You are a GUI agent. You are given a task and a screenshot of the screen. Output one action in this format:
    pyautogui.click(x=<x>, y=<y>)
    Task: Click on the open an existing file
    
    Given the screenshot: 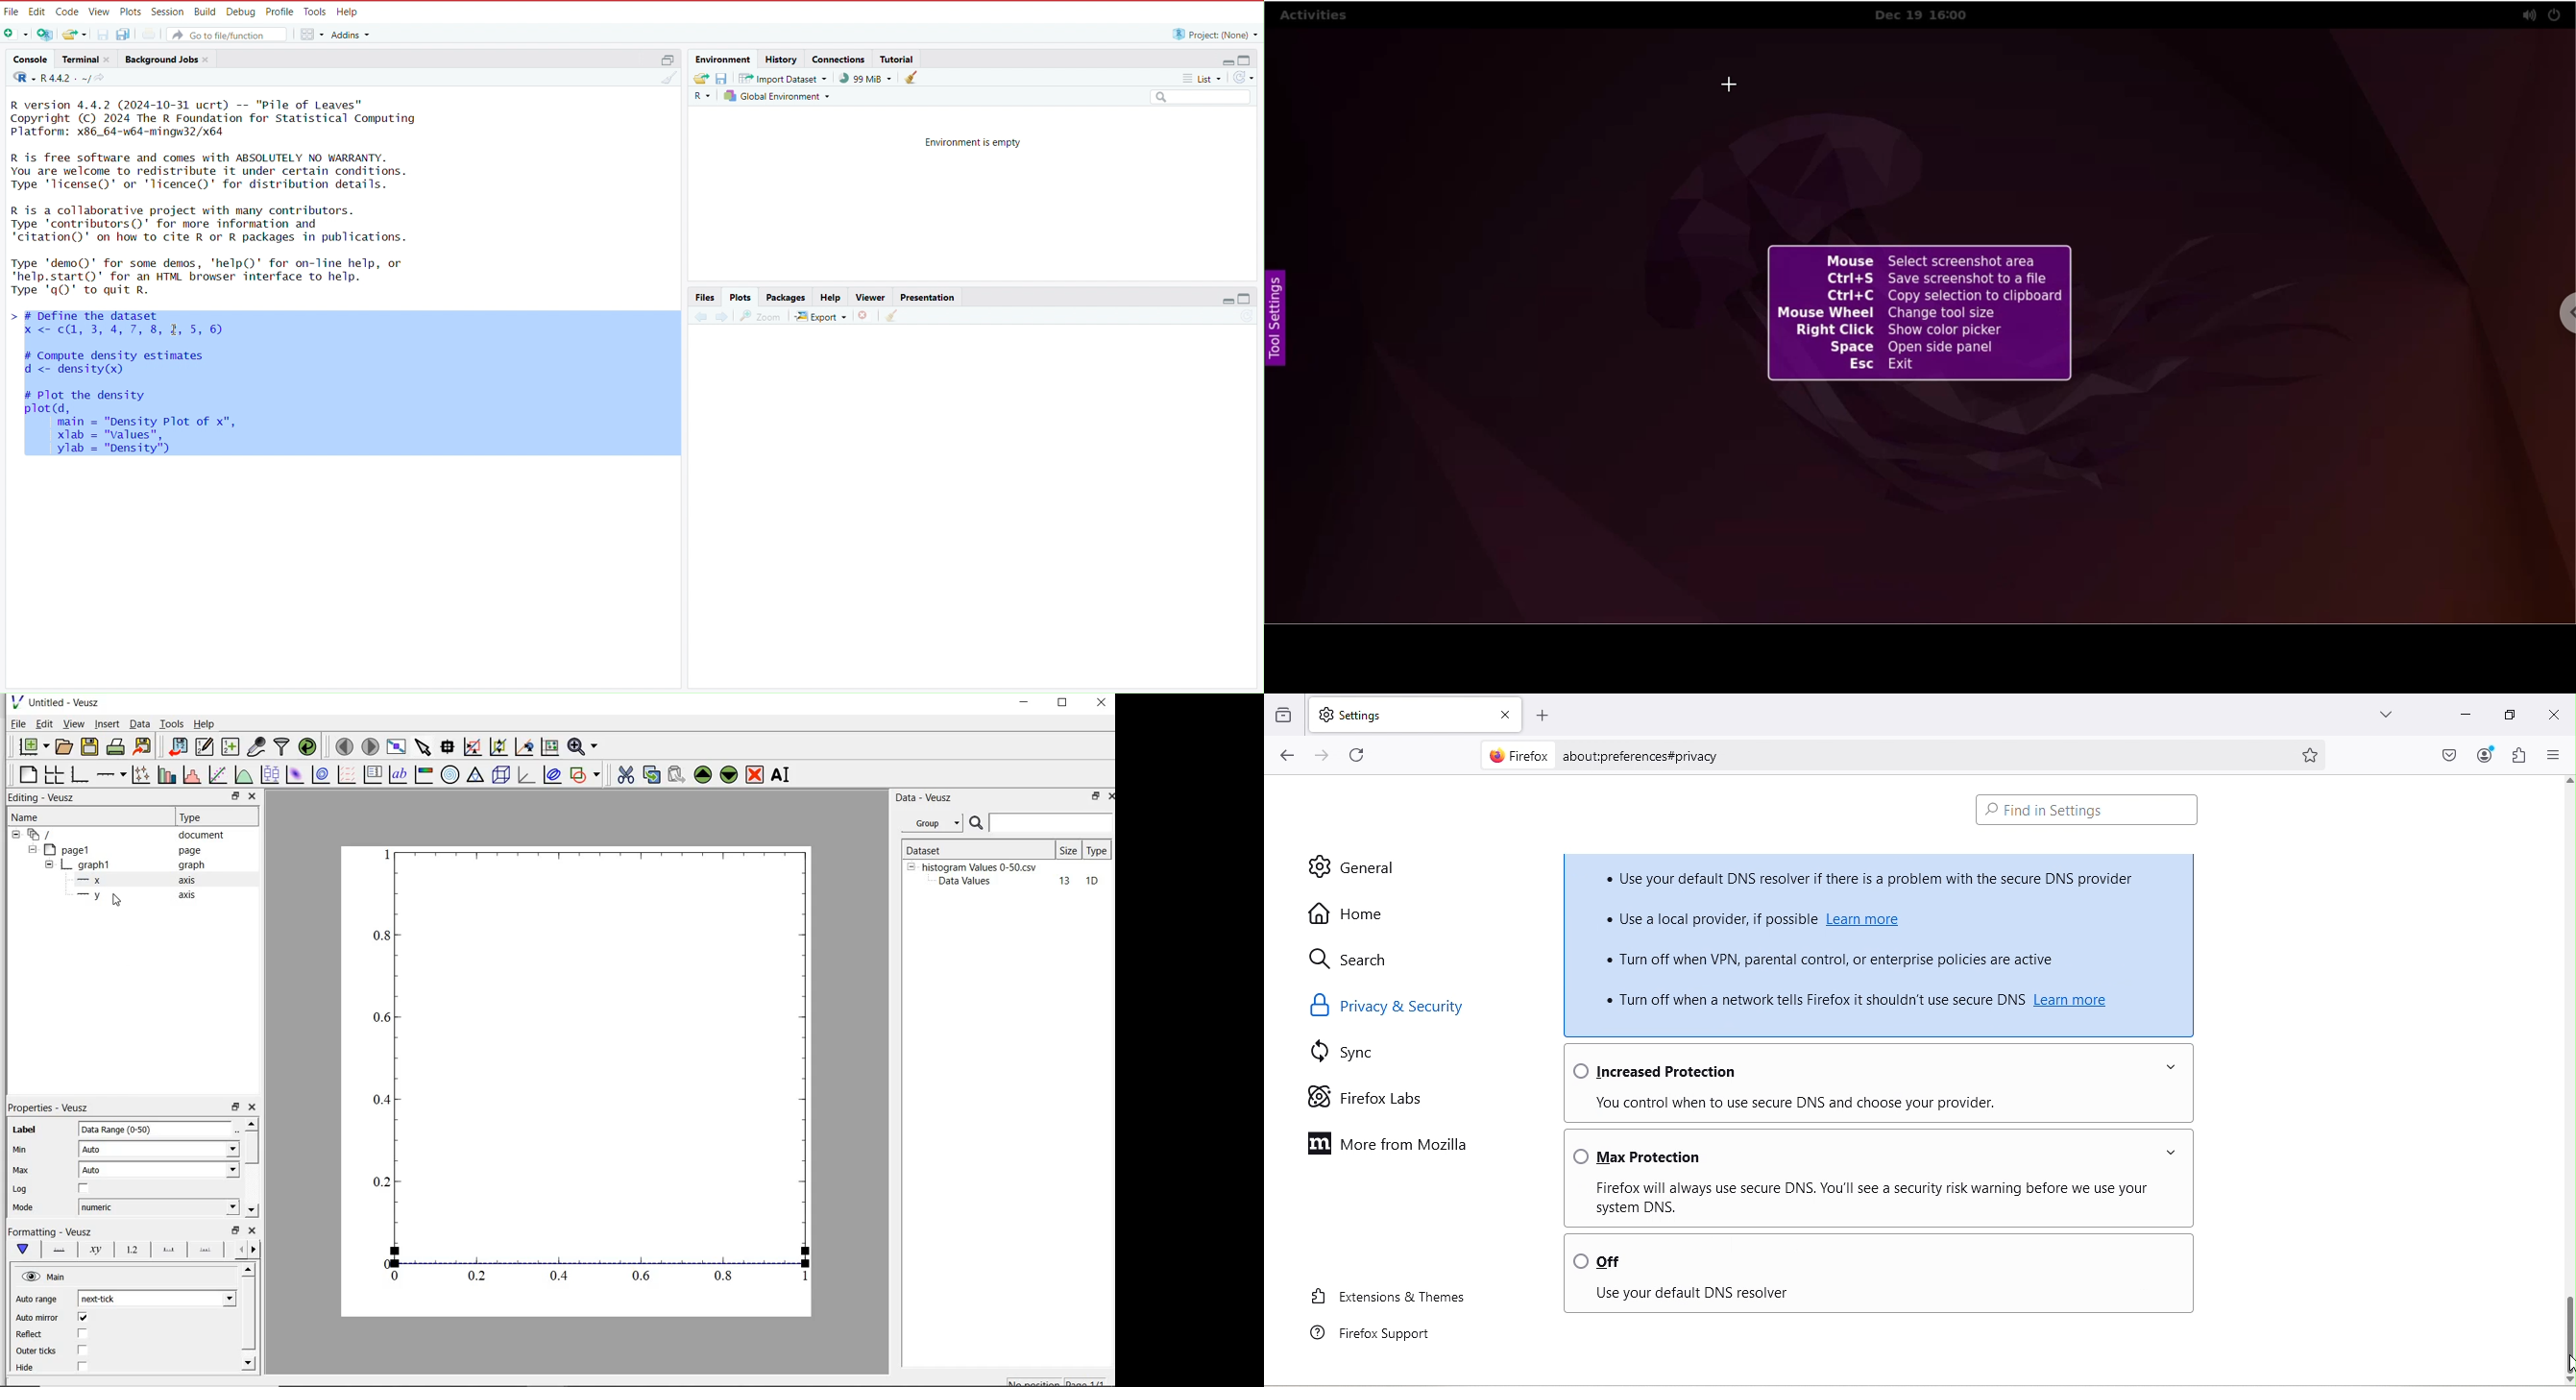 What is the action you would take?
    pyautogui.click(x=75, y=35)
    